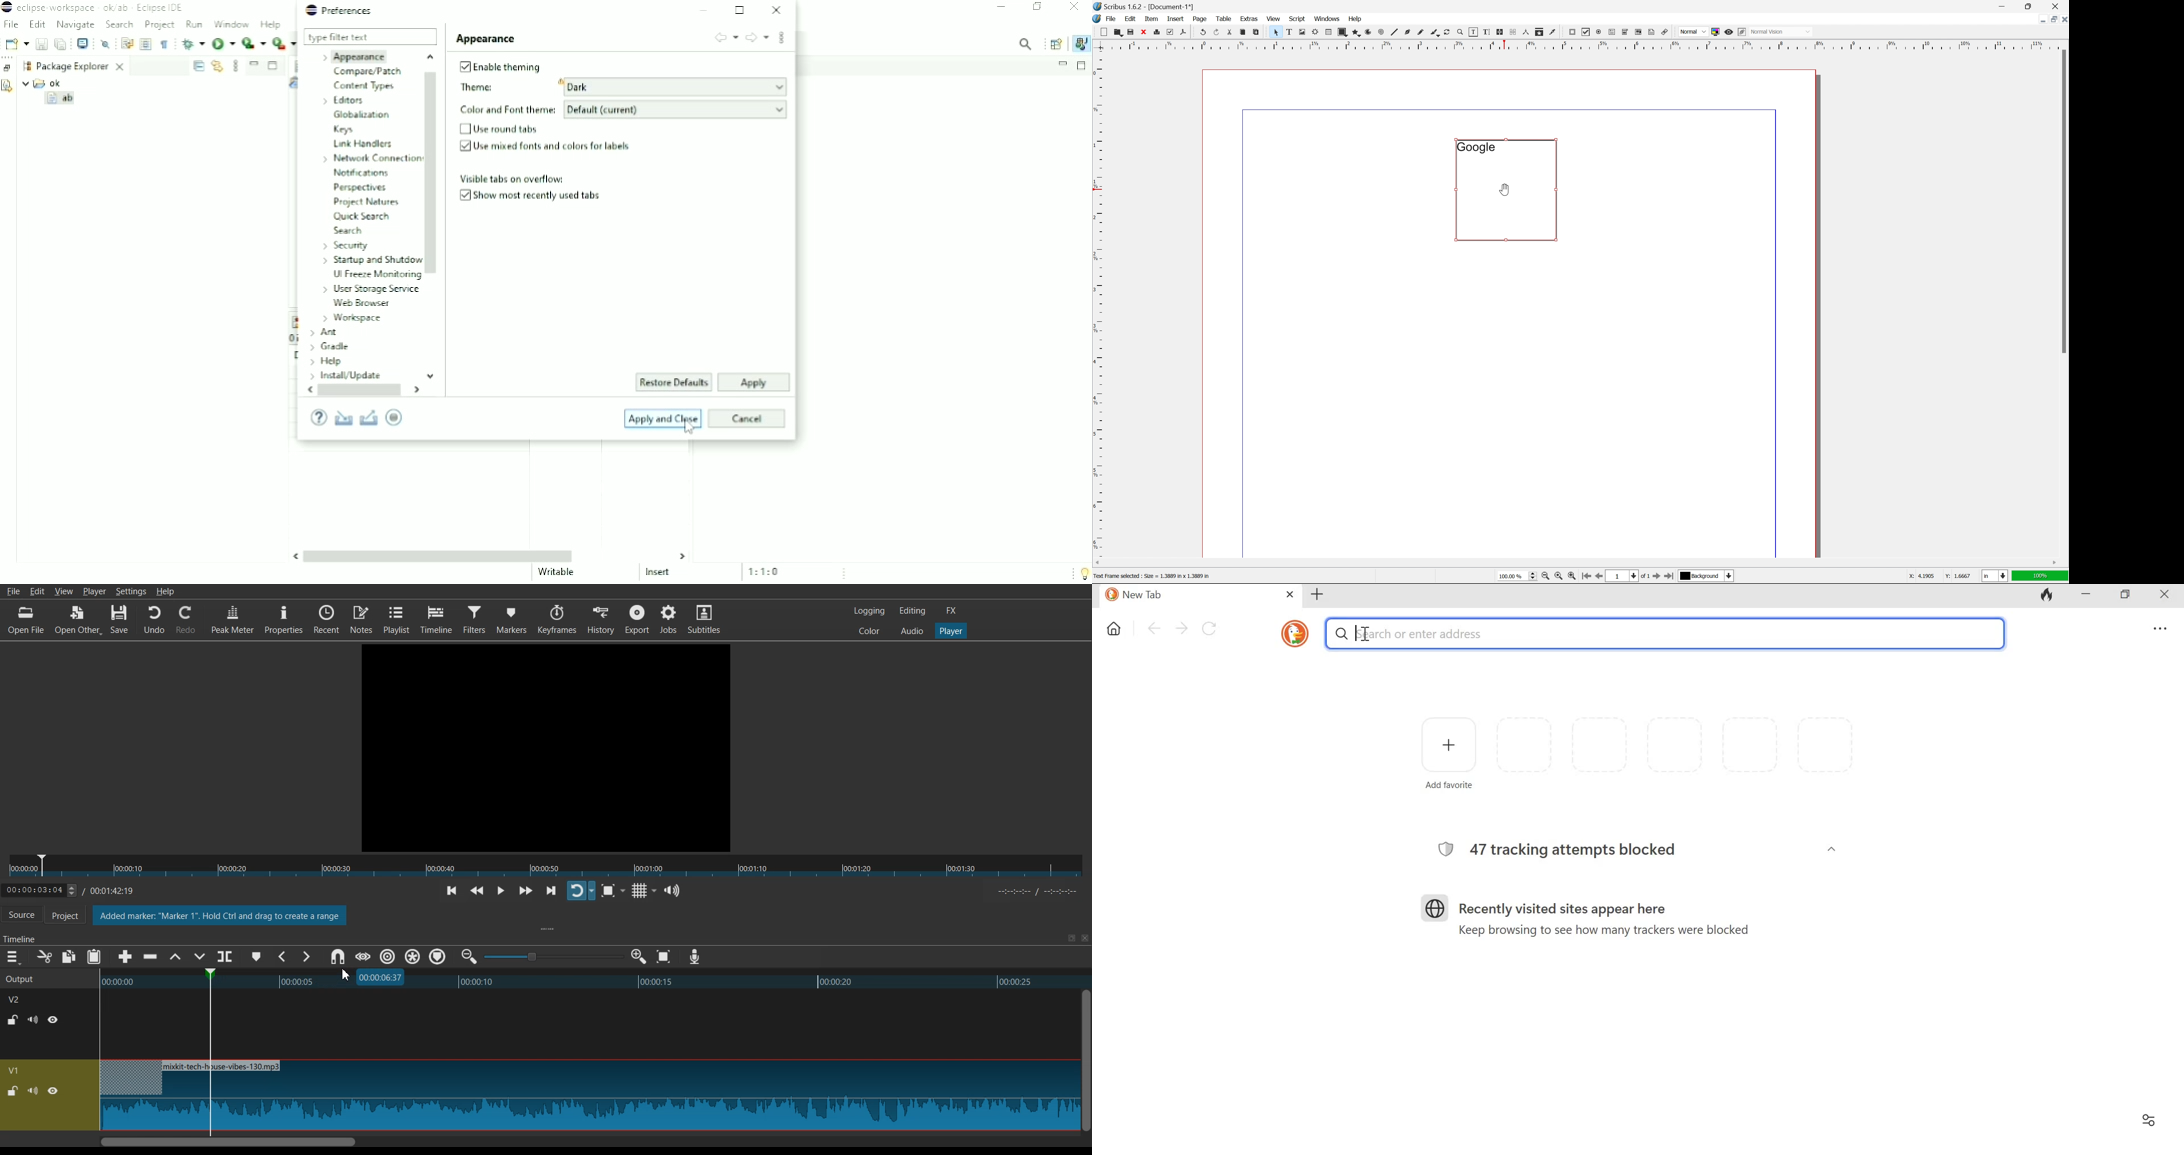 The width and height of the screenshot is (2184, 1176). I want to click on zoom to 100%, so click(1558, 578).